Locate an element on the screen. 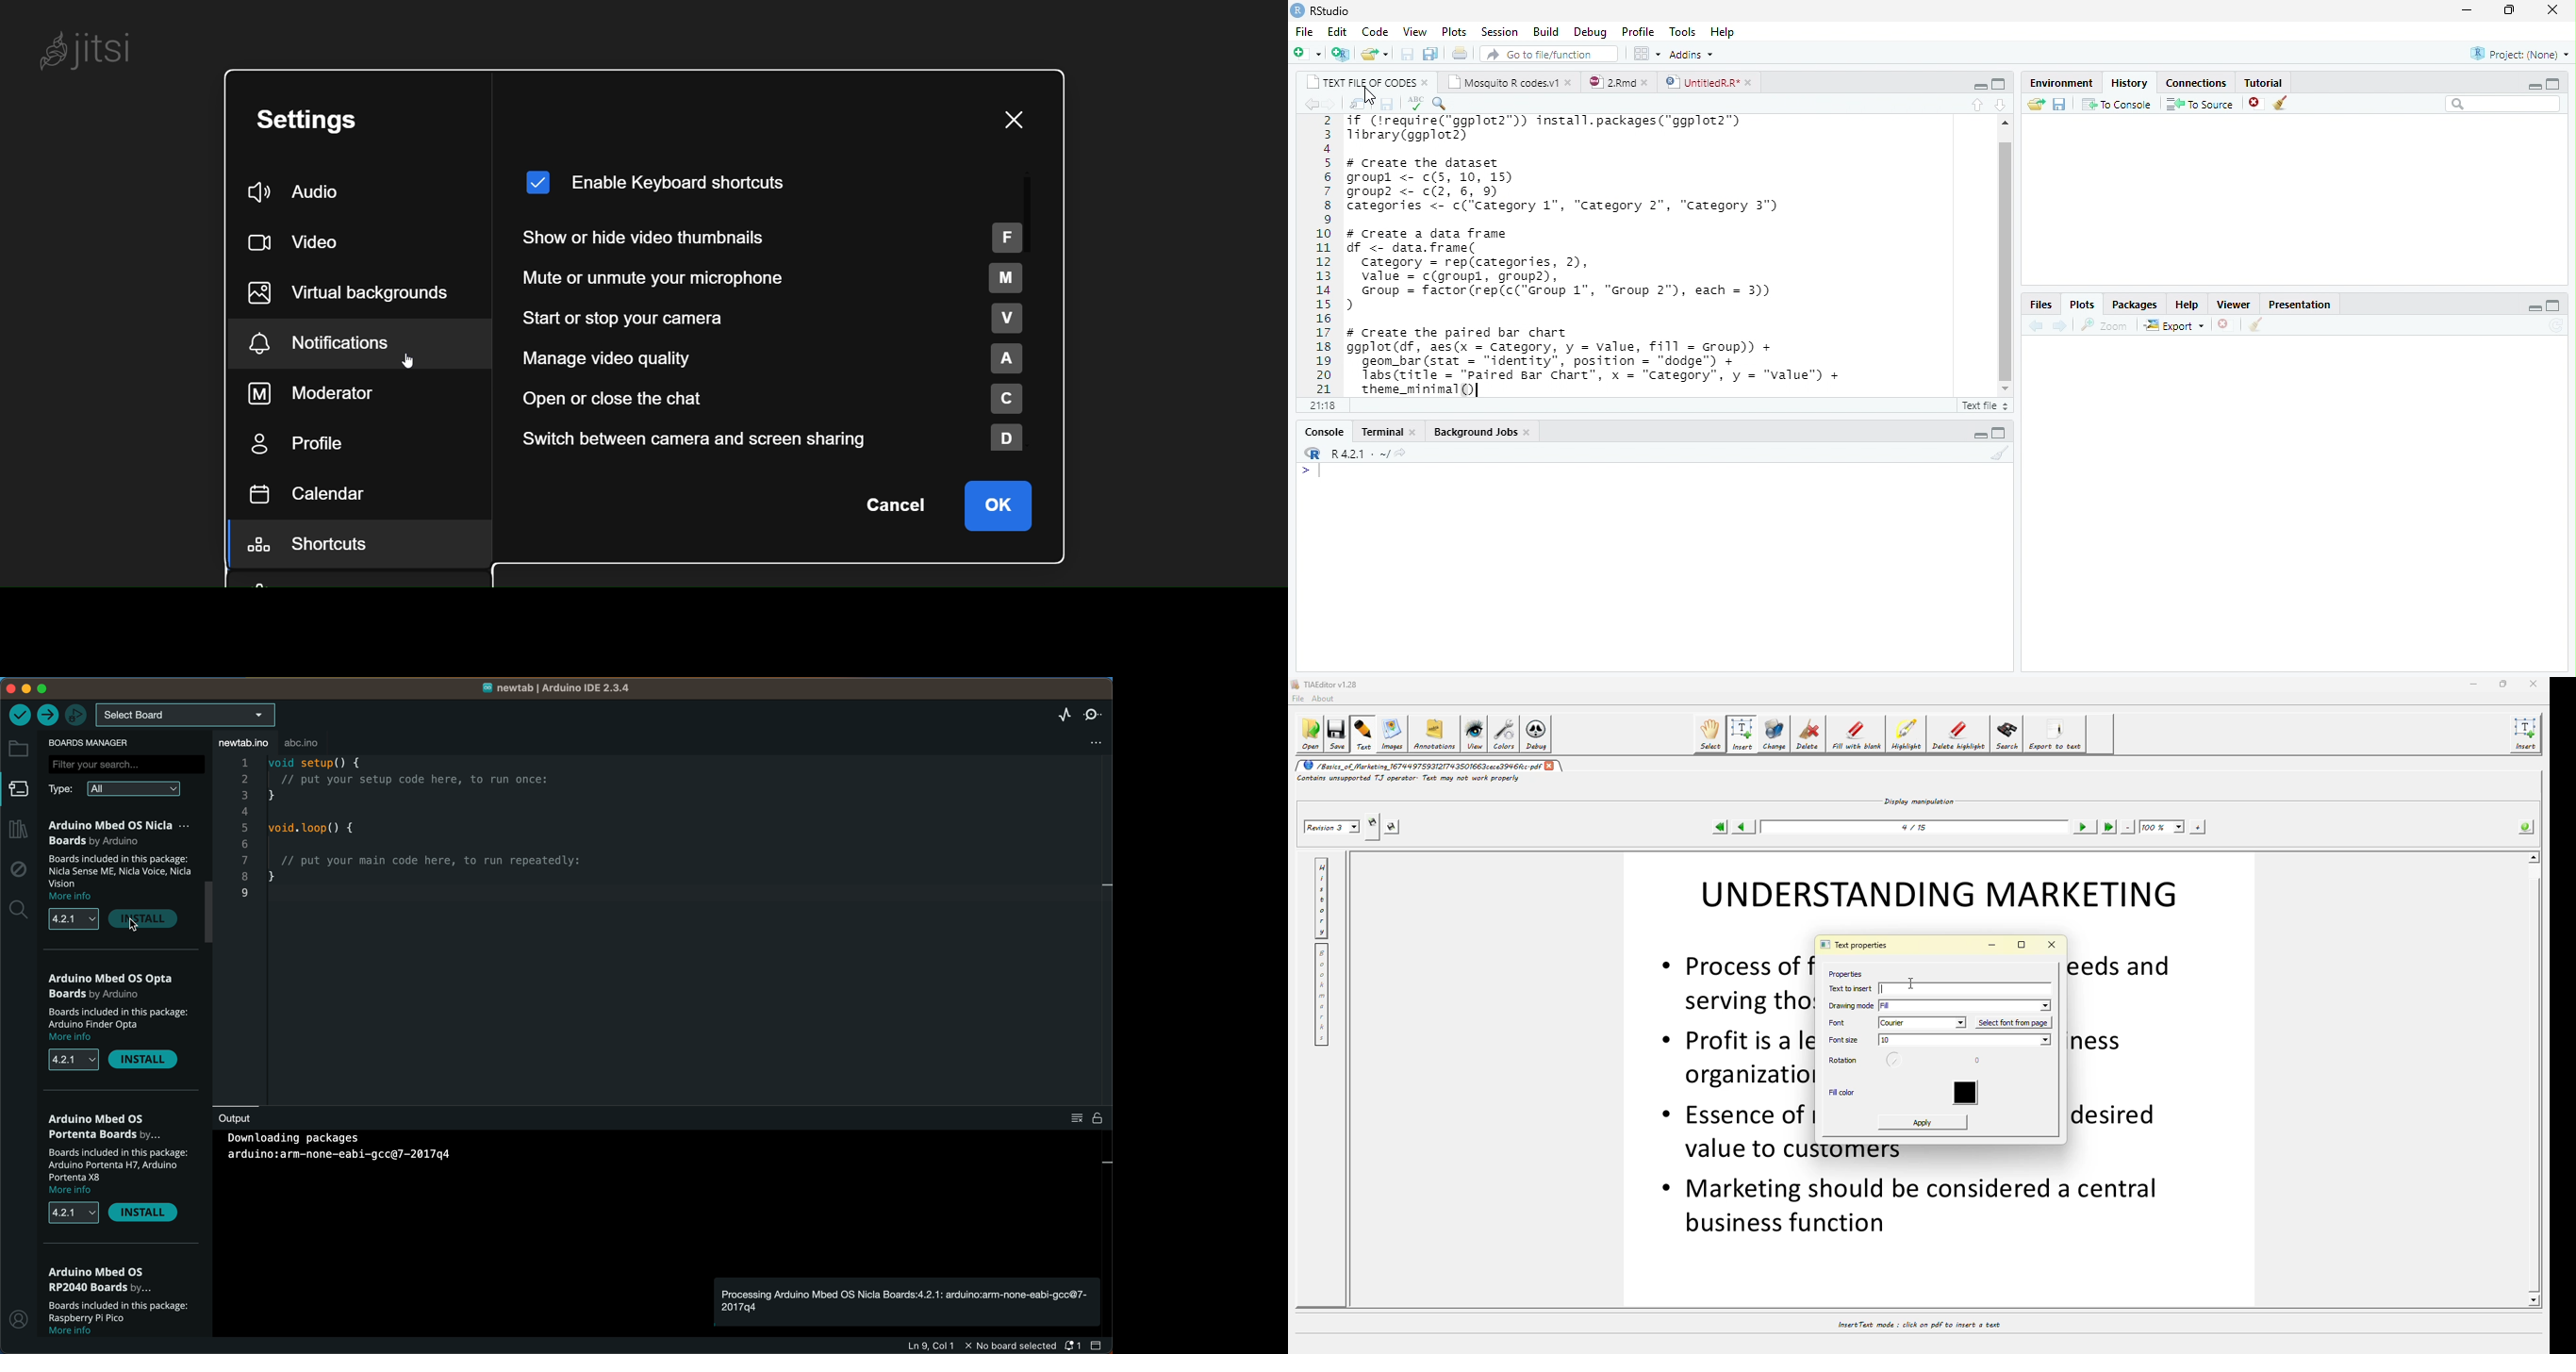  environment is located at coordinates (2063, 83).